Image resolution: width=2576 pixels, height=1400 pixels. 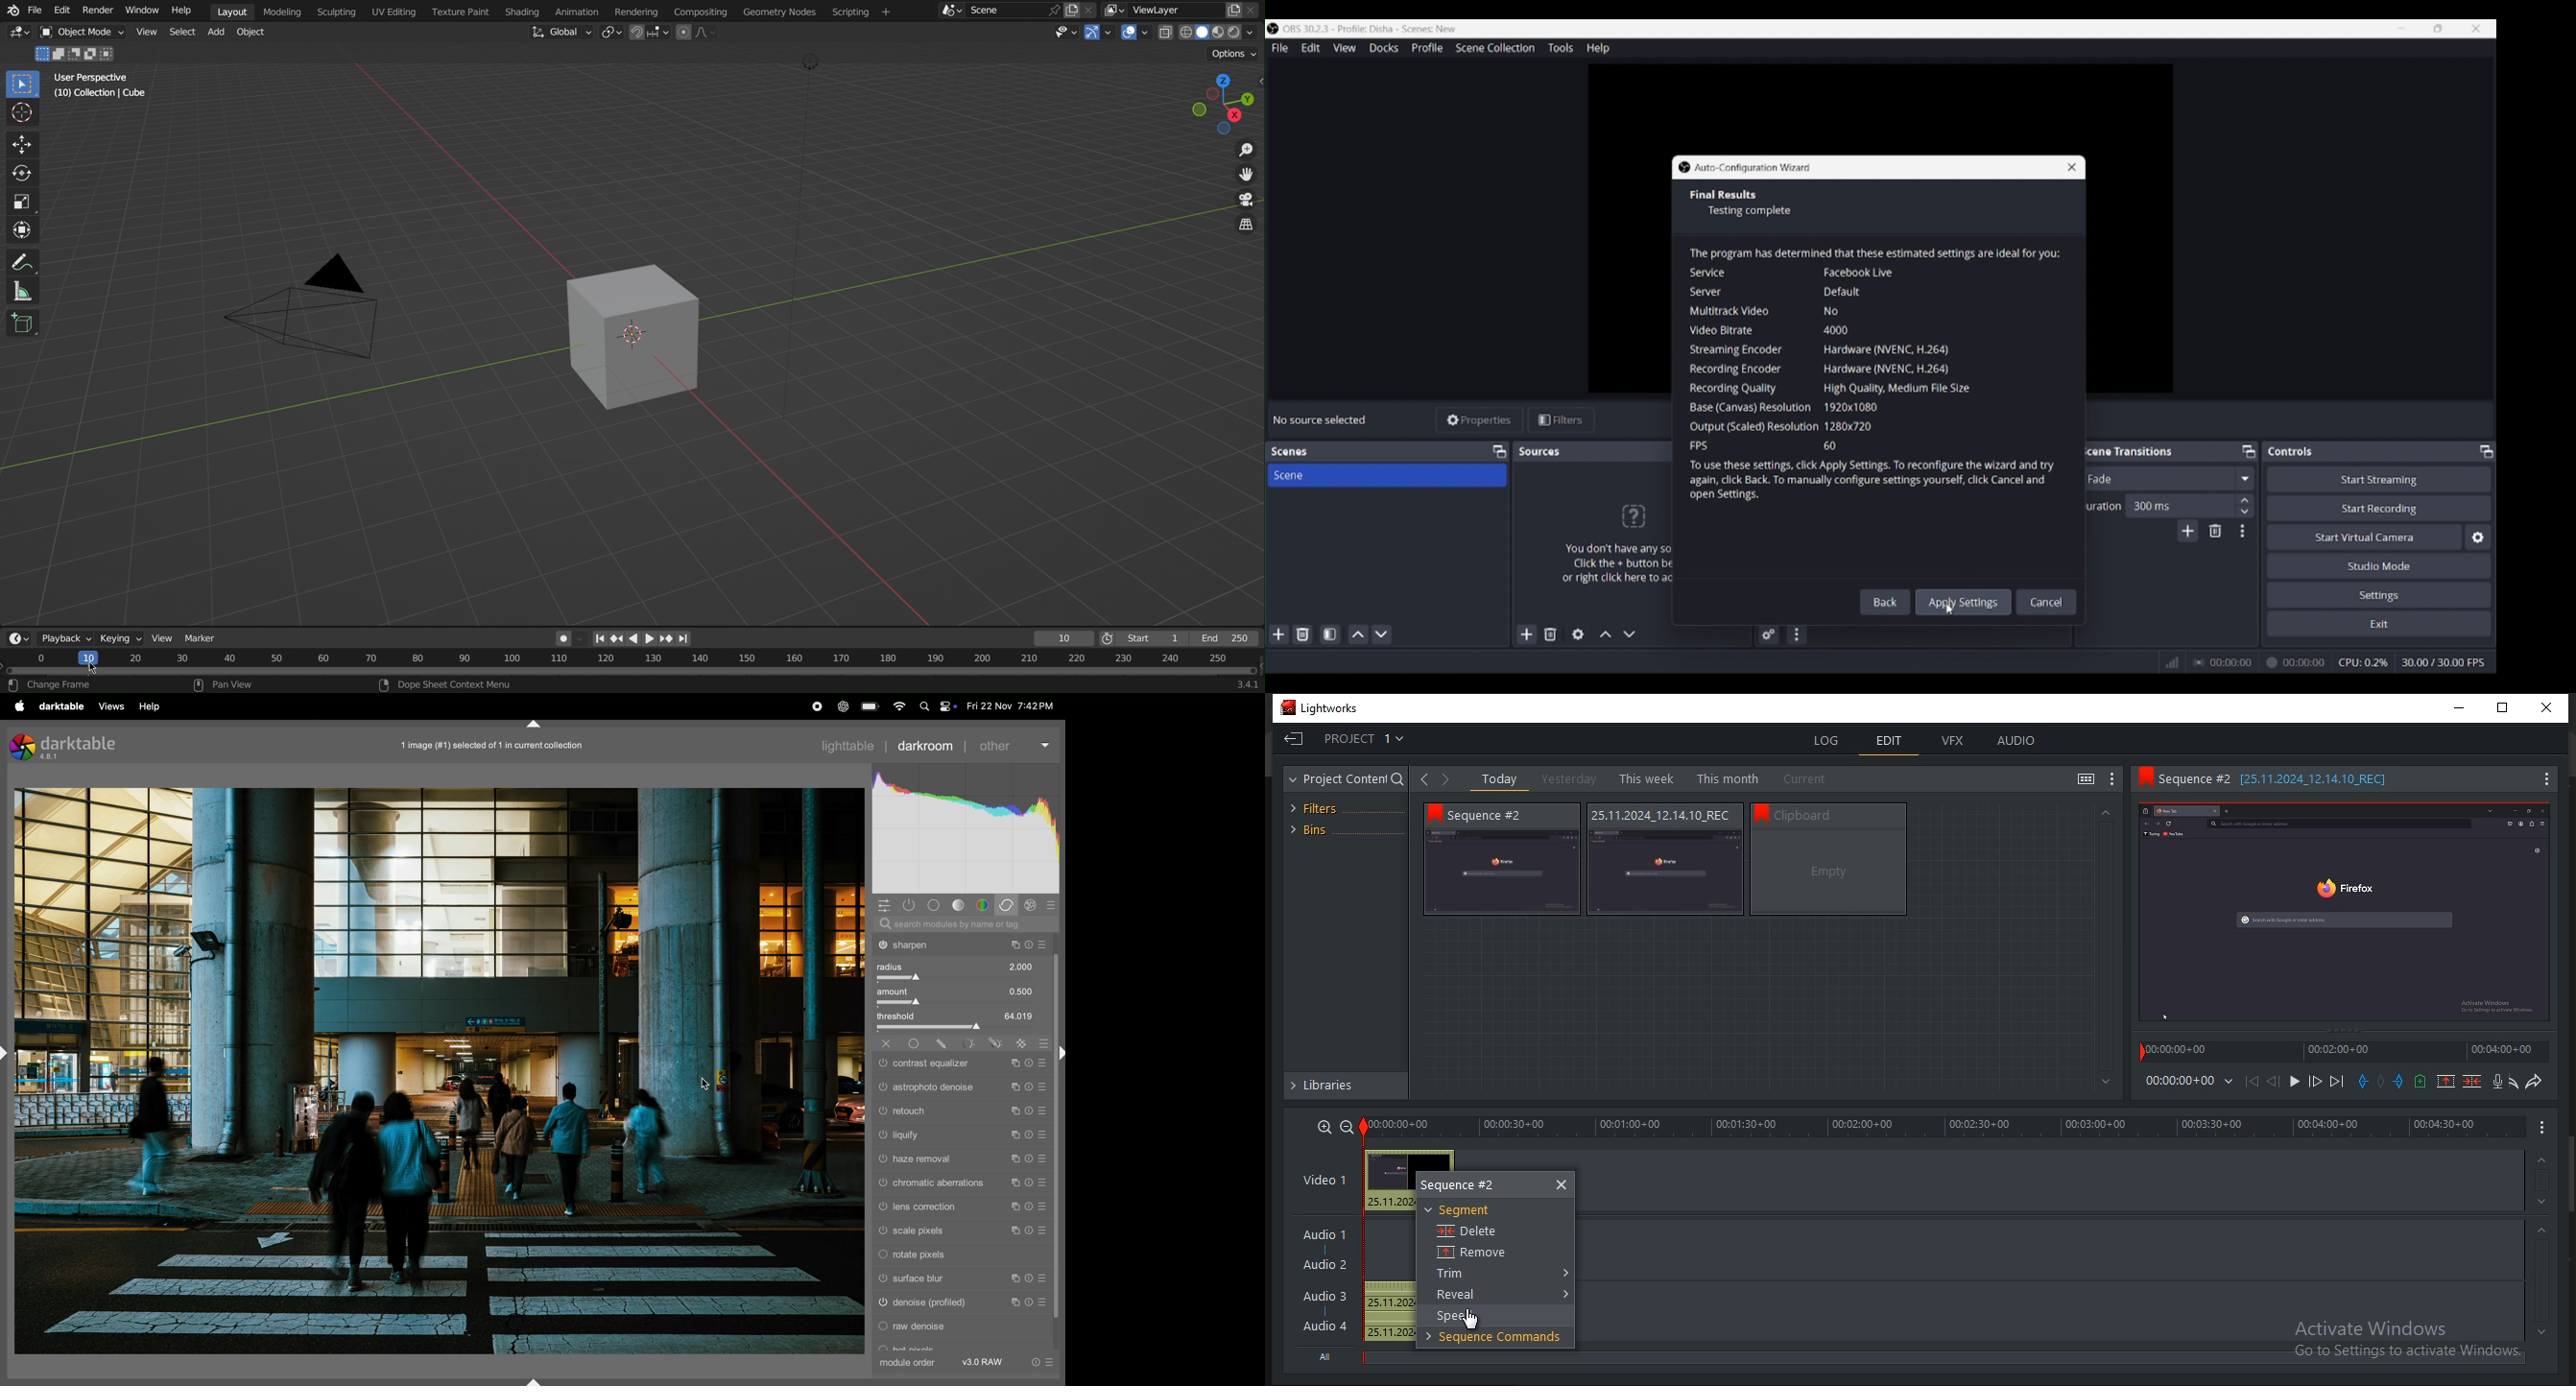 What do you see at coordinates (1541, 451) in the screenshot?
I see `Panel title` at bounding box center [1541, 451].